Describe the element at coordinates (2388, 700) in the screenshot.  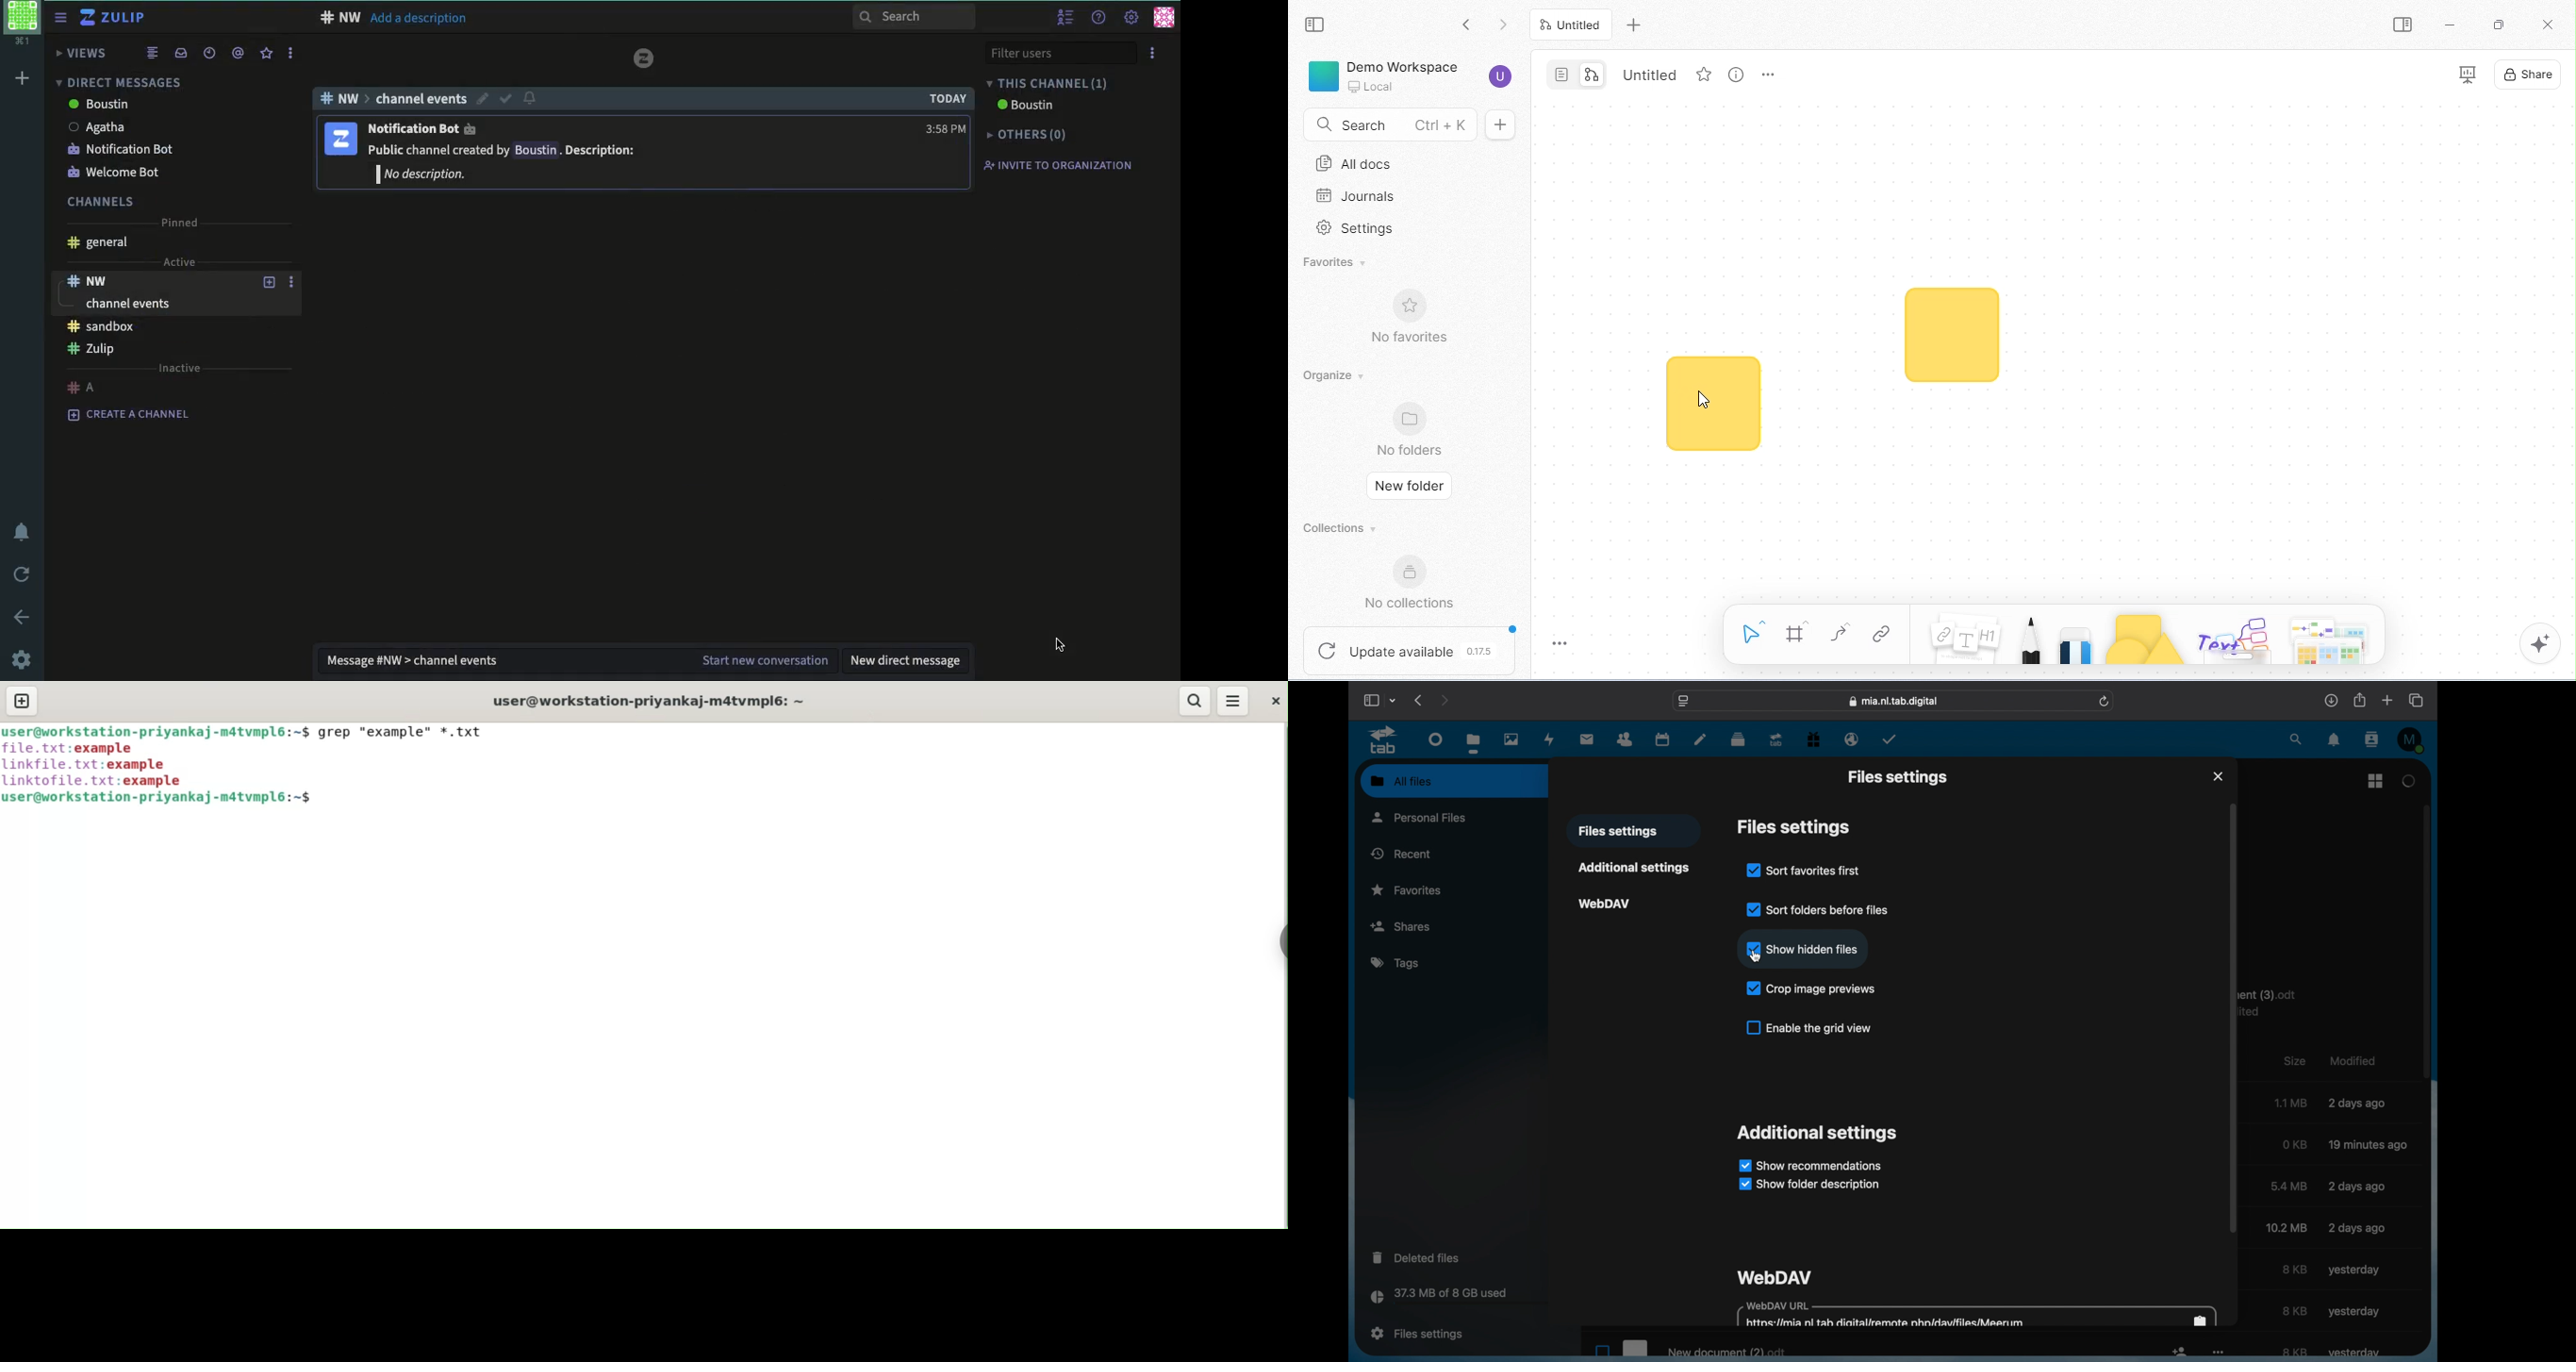
I see `new tab` at that location.